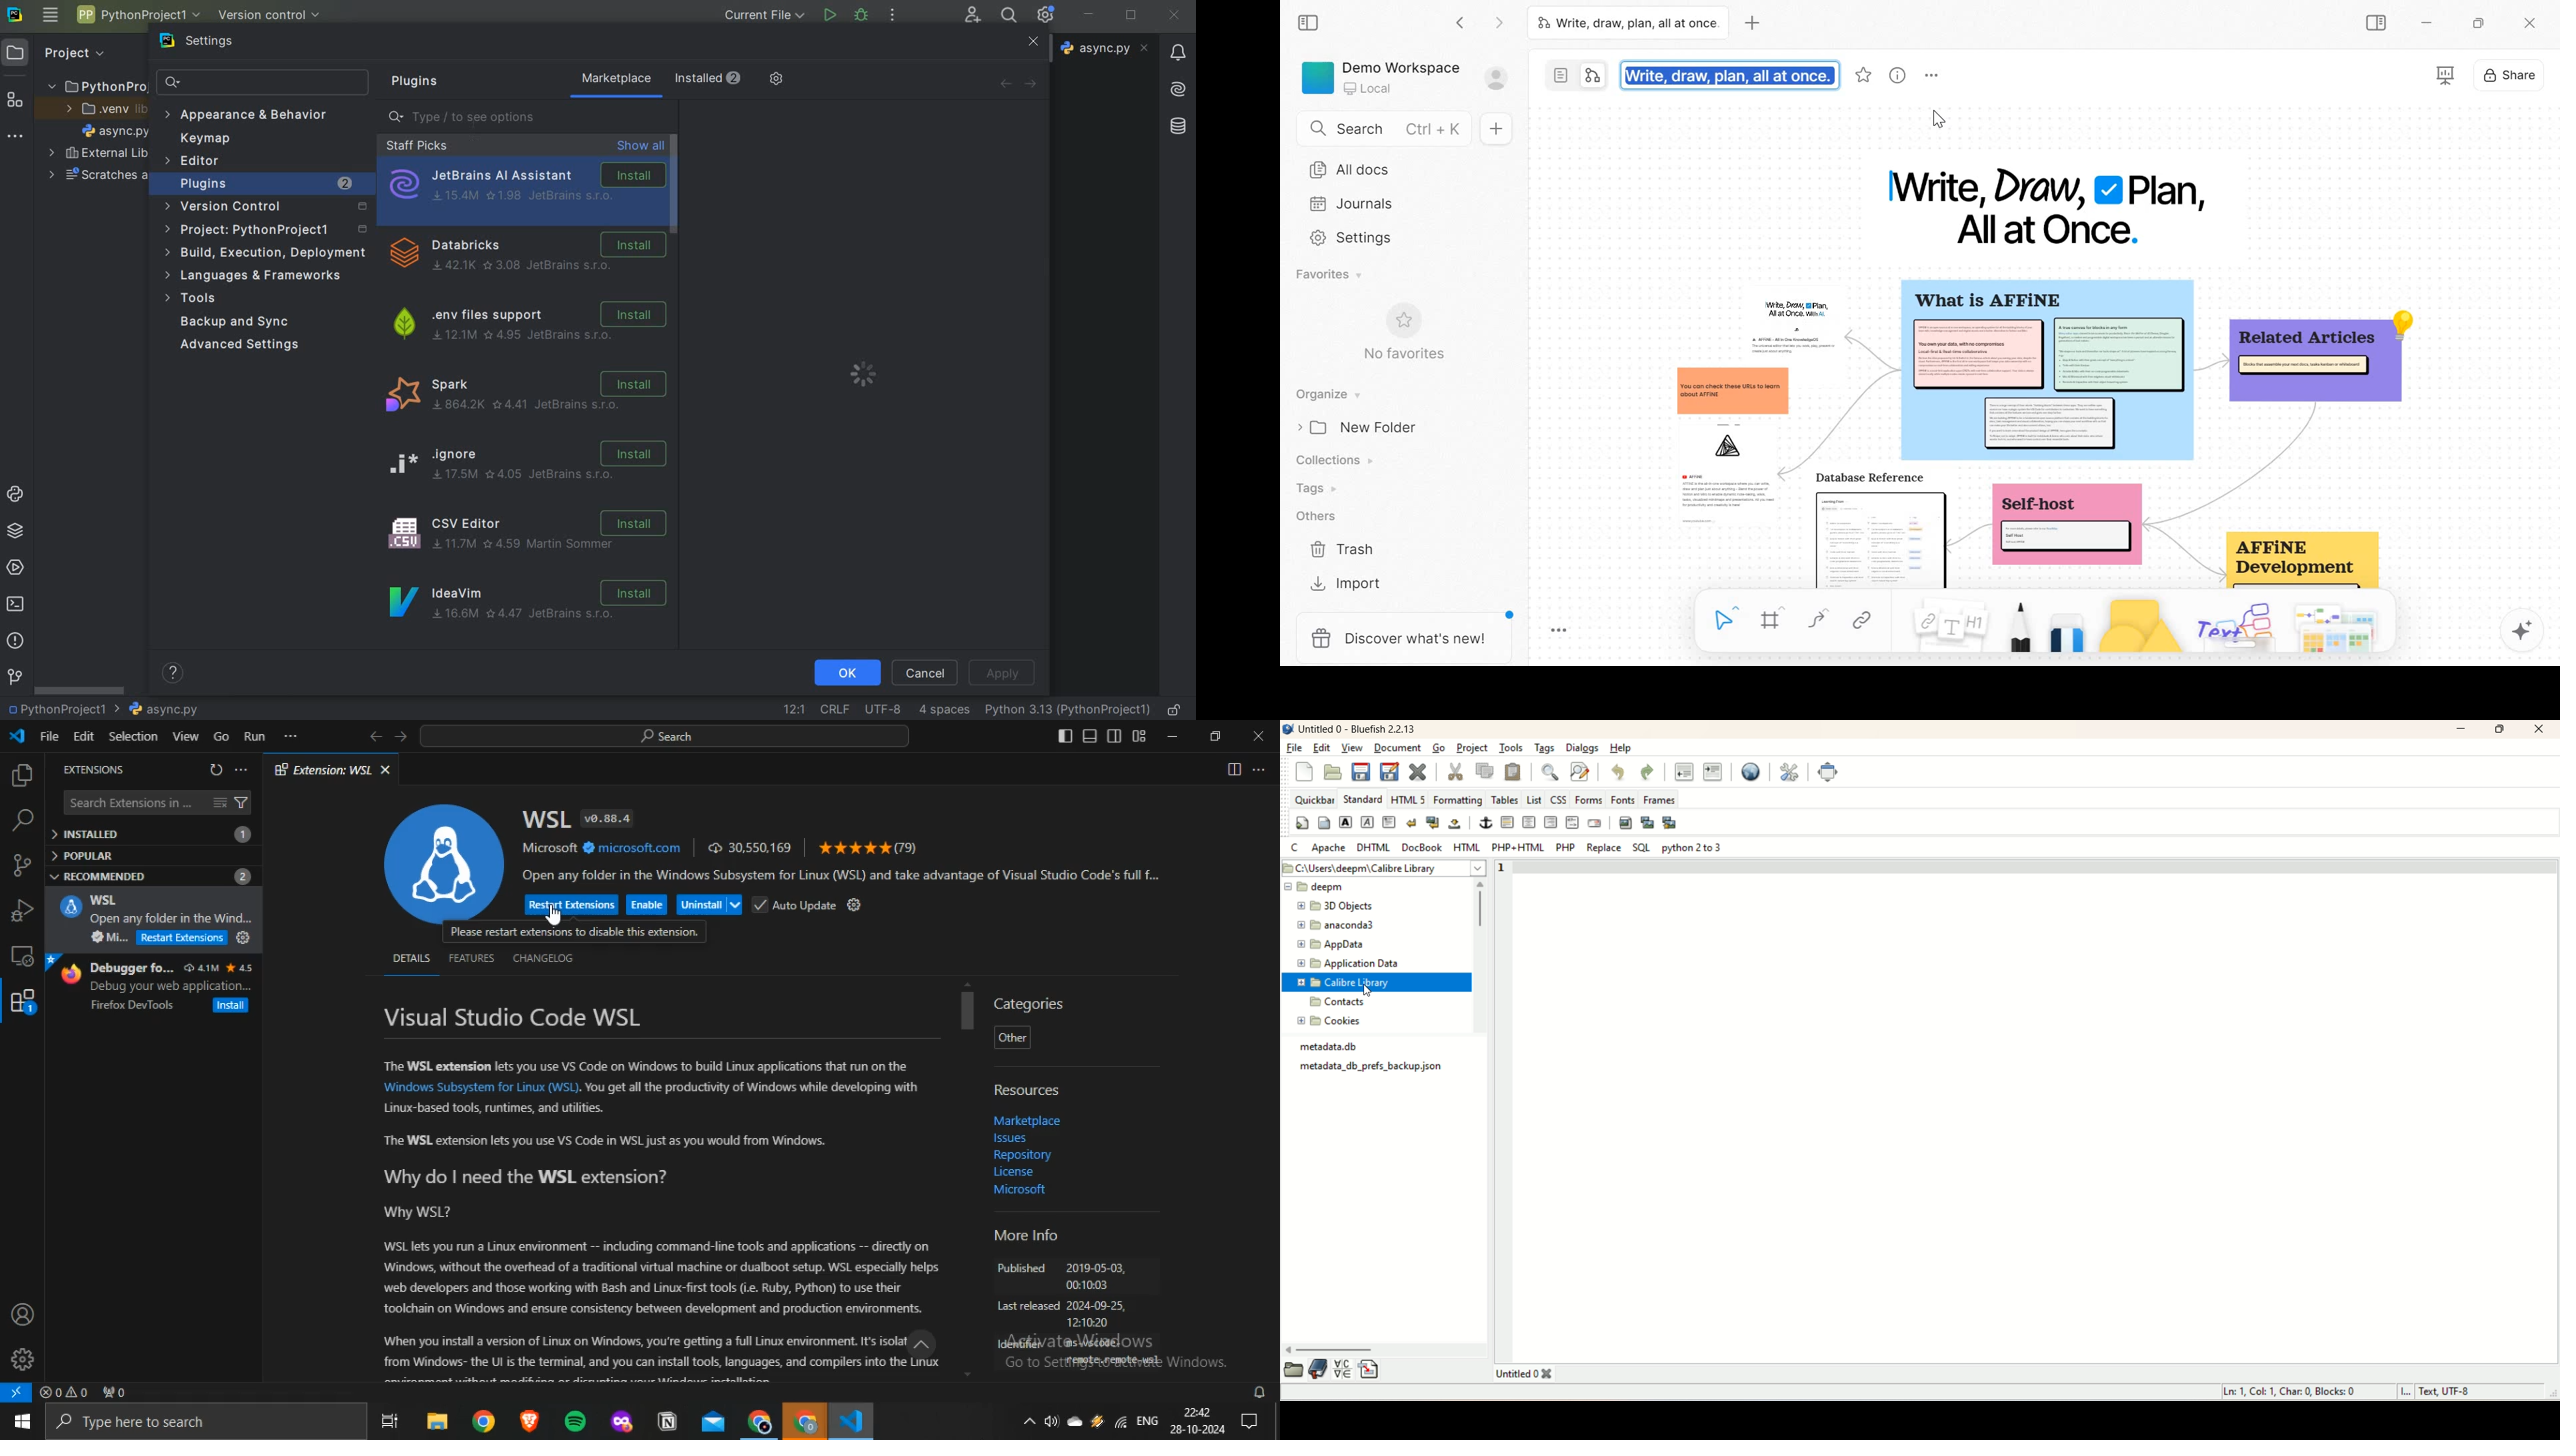 This screenshot has height=1456, width=2576. What do you see at coordinates (133, 1006) in the screenshot?
I see `Firefox DevTools` at bounding box center [133, 1006].